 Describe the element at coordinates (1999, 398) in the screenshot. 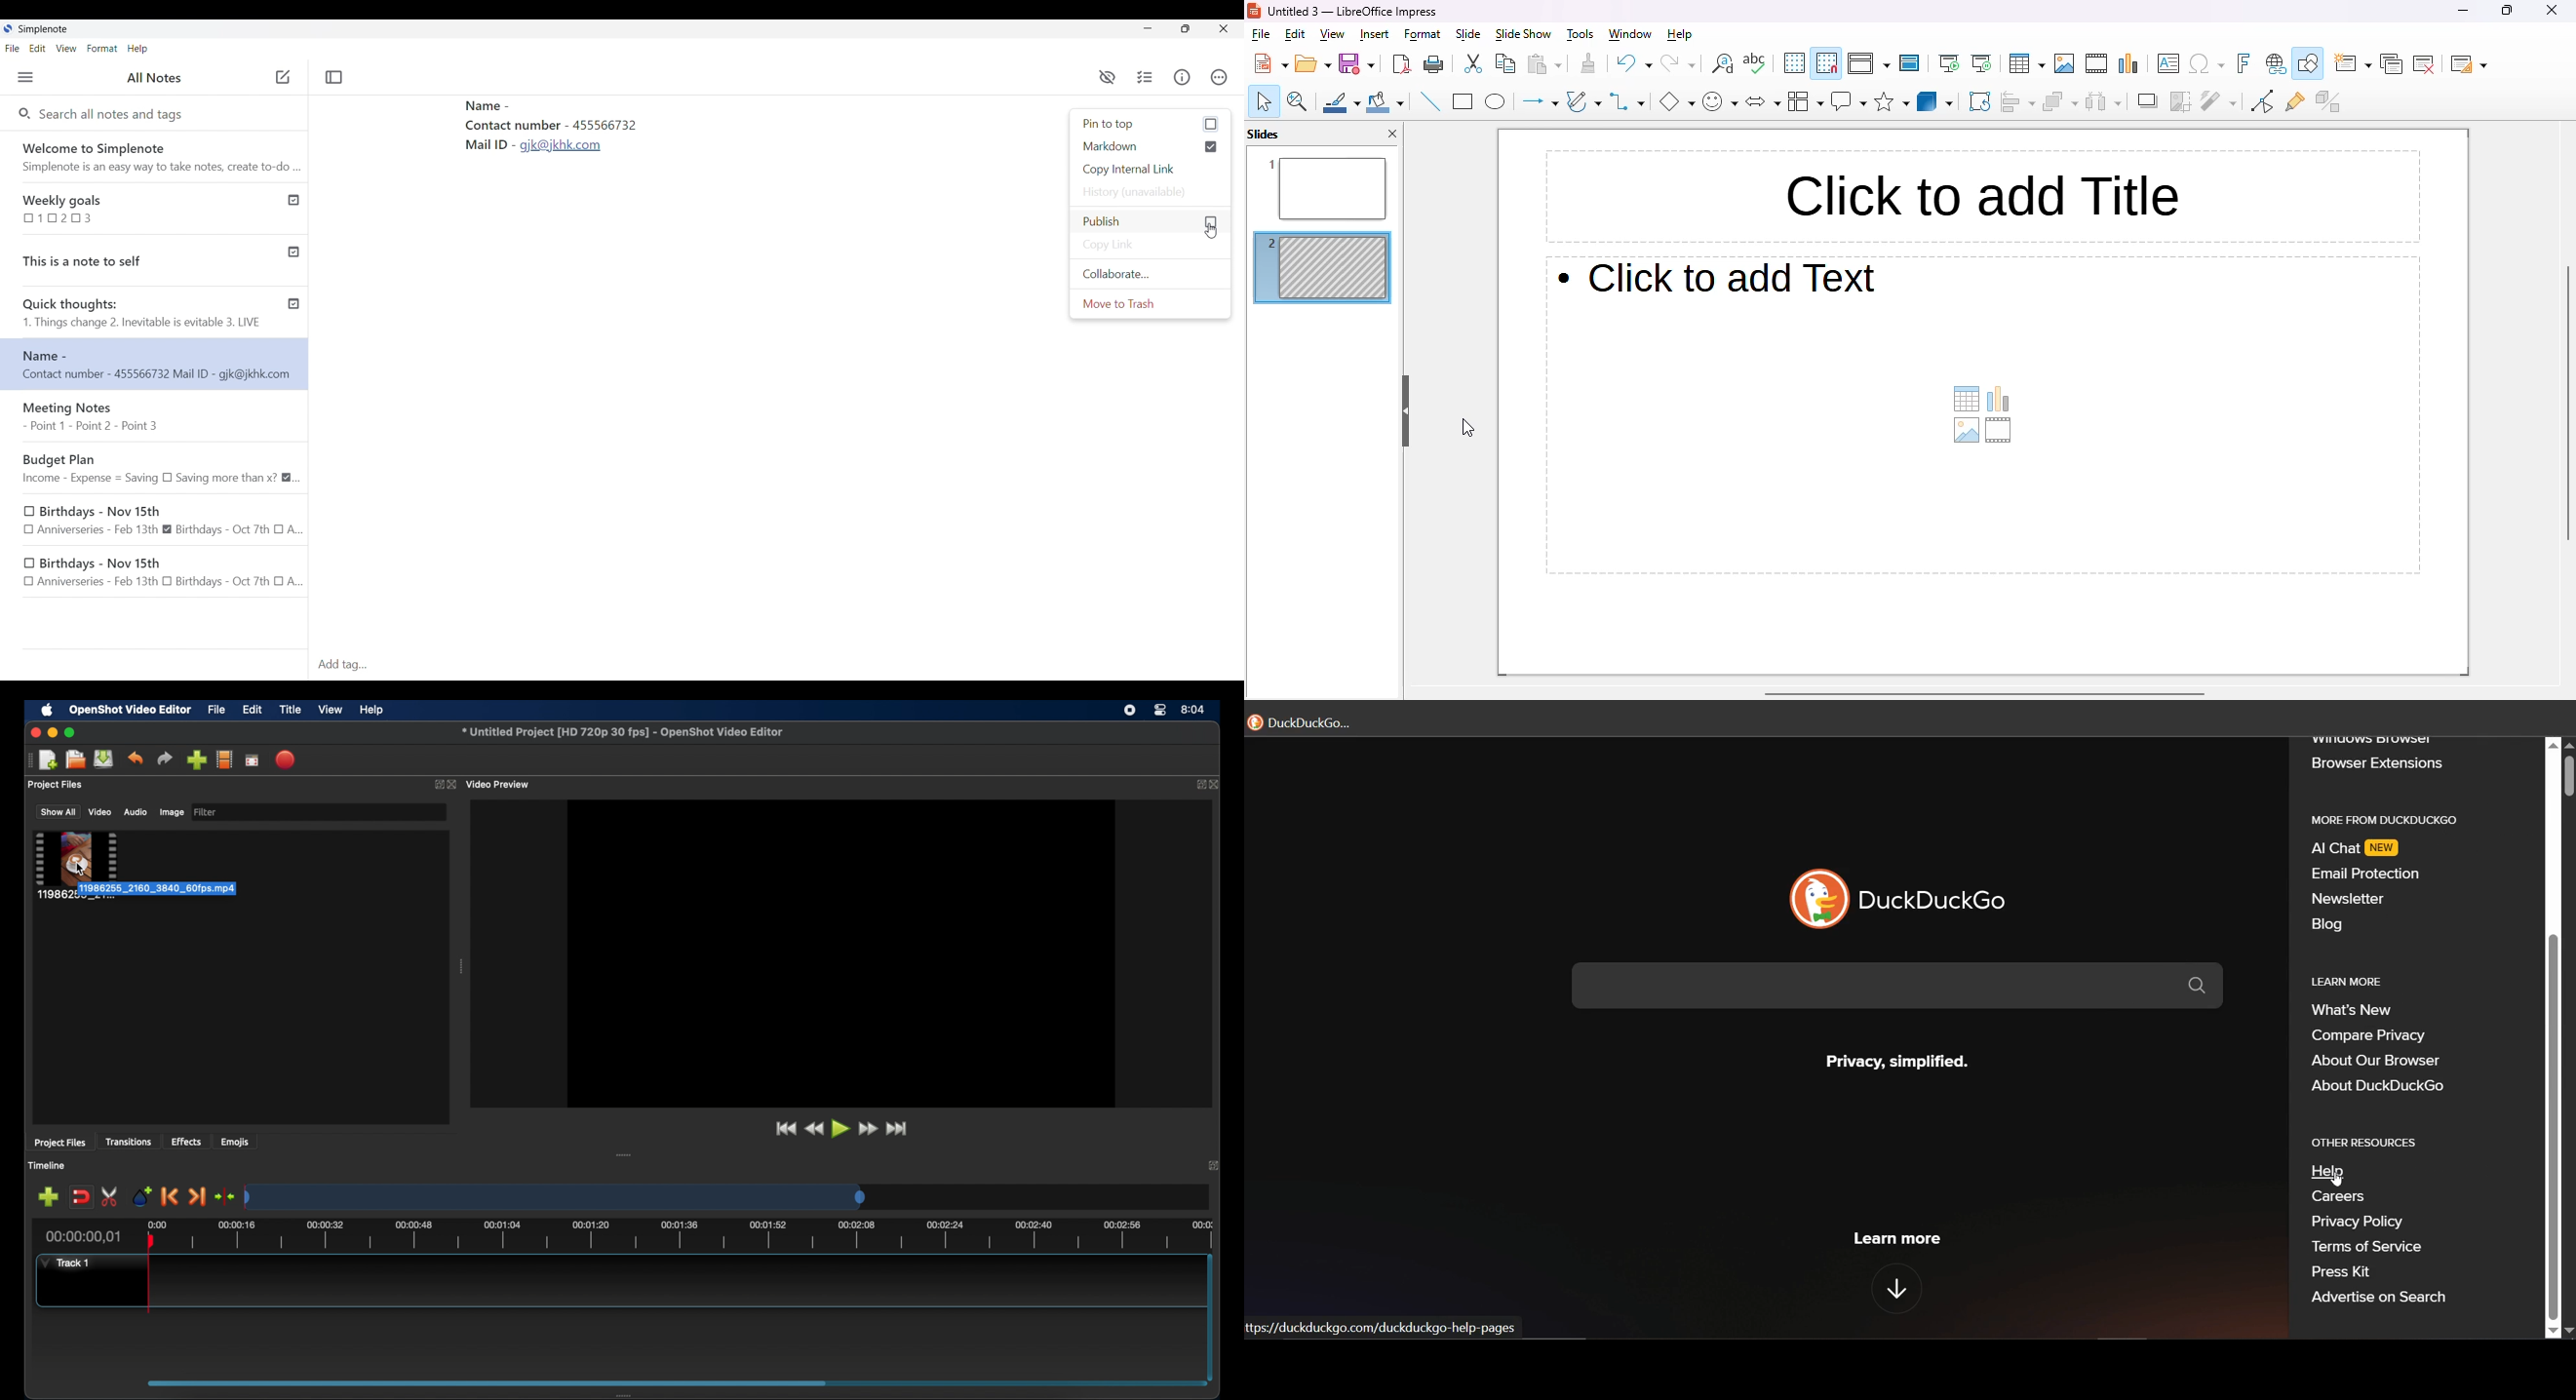

I see `insert chart` at that location.